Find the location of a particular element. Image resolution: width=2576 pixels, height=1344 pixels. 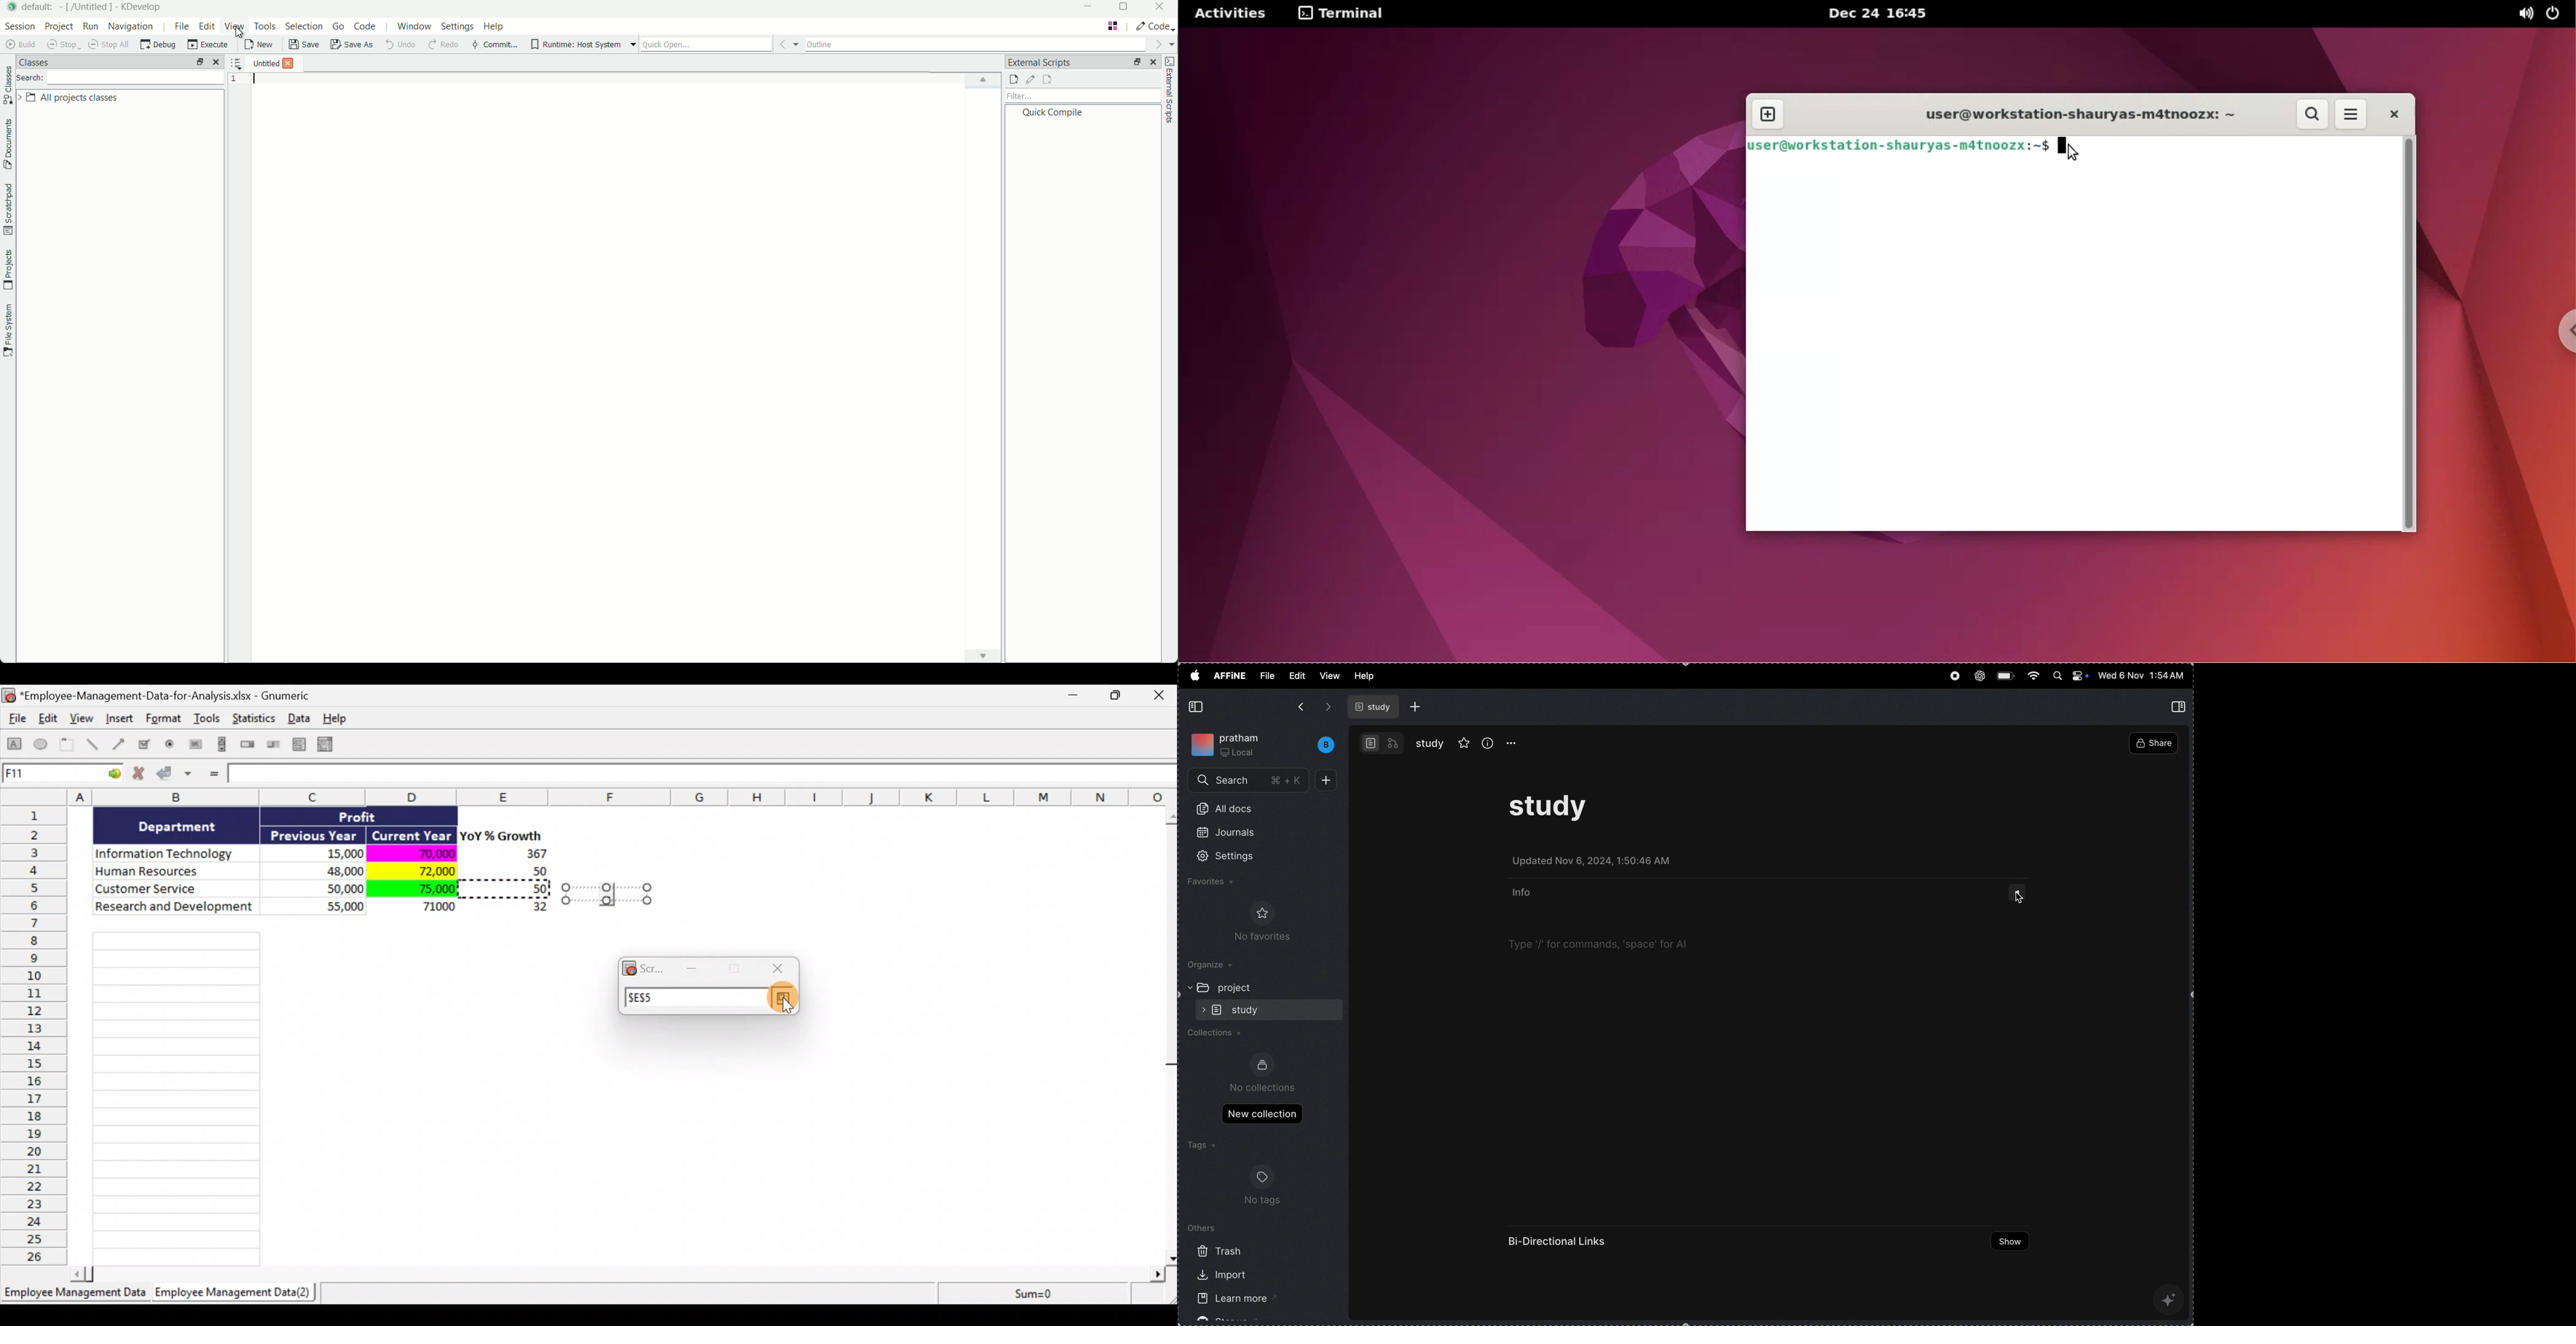

maximize is located at coordinates (735, 969).